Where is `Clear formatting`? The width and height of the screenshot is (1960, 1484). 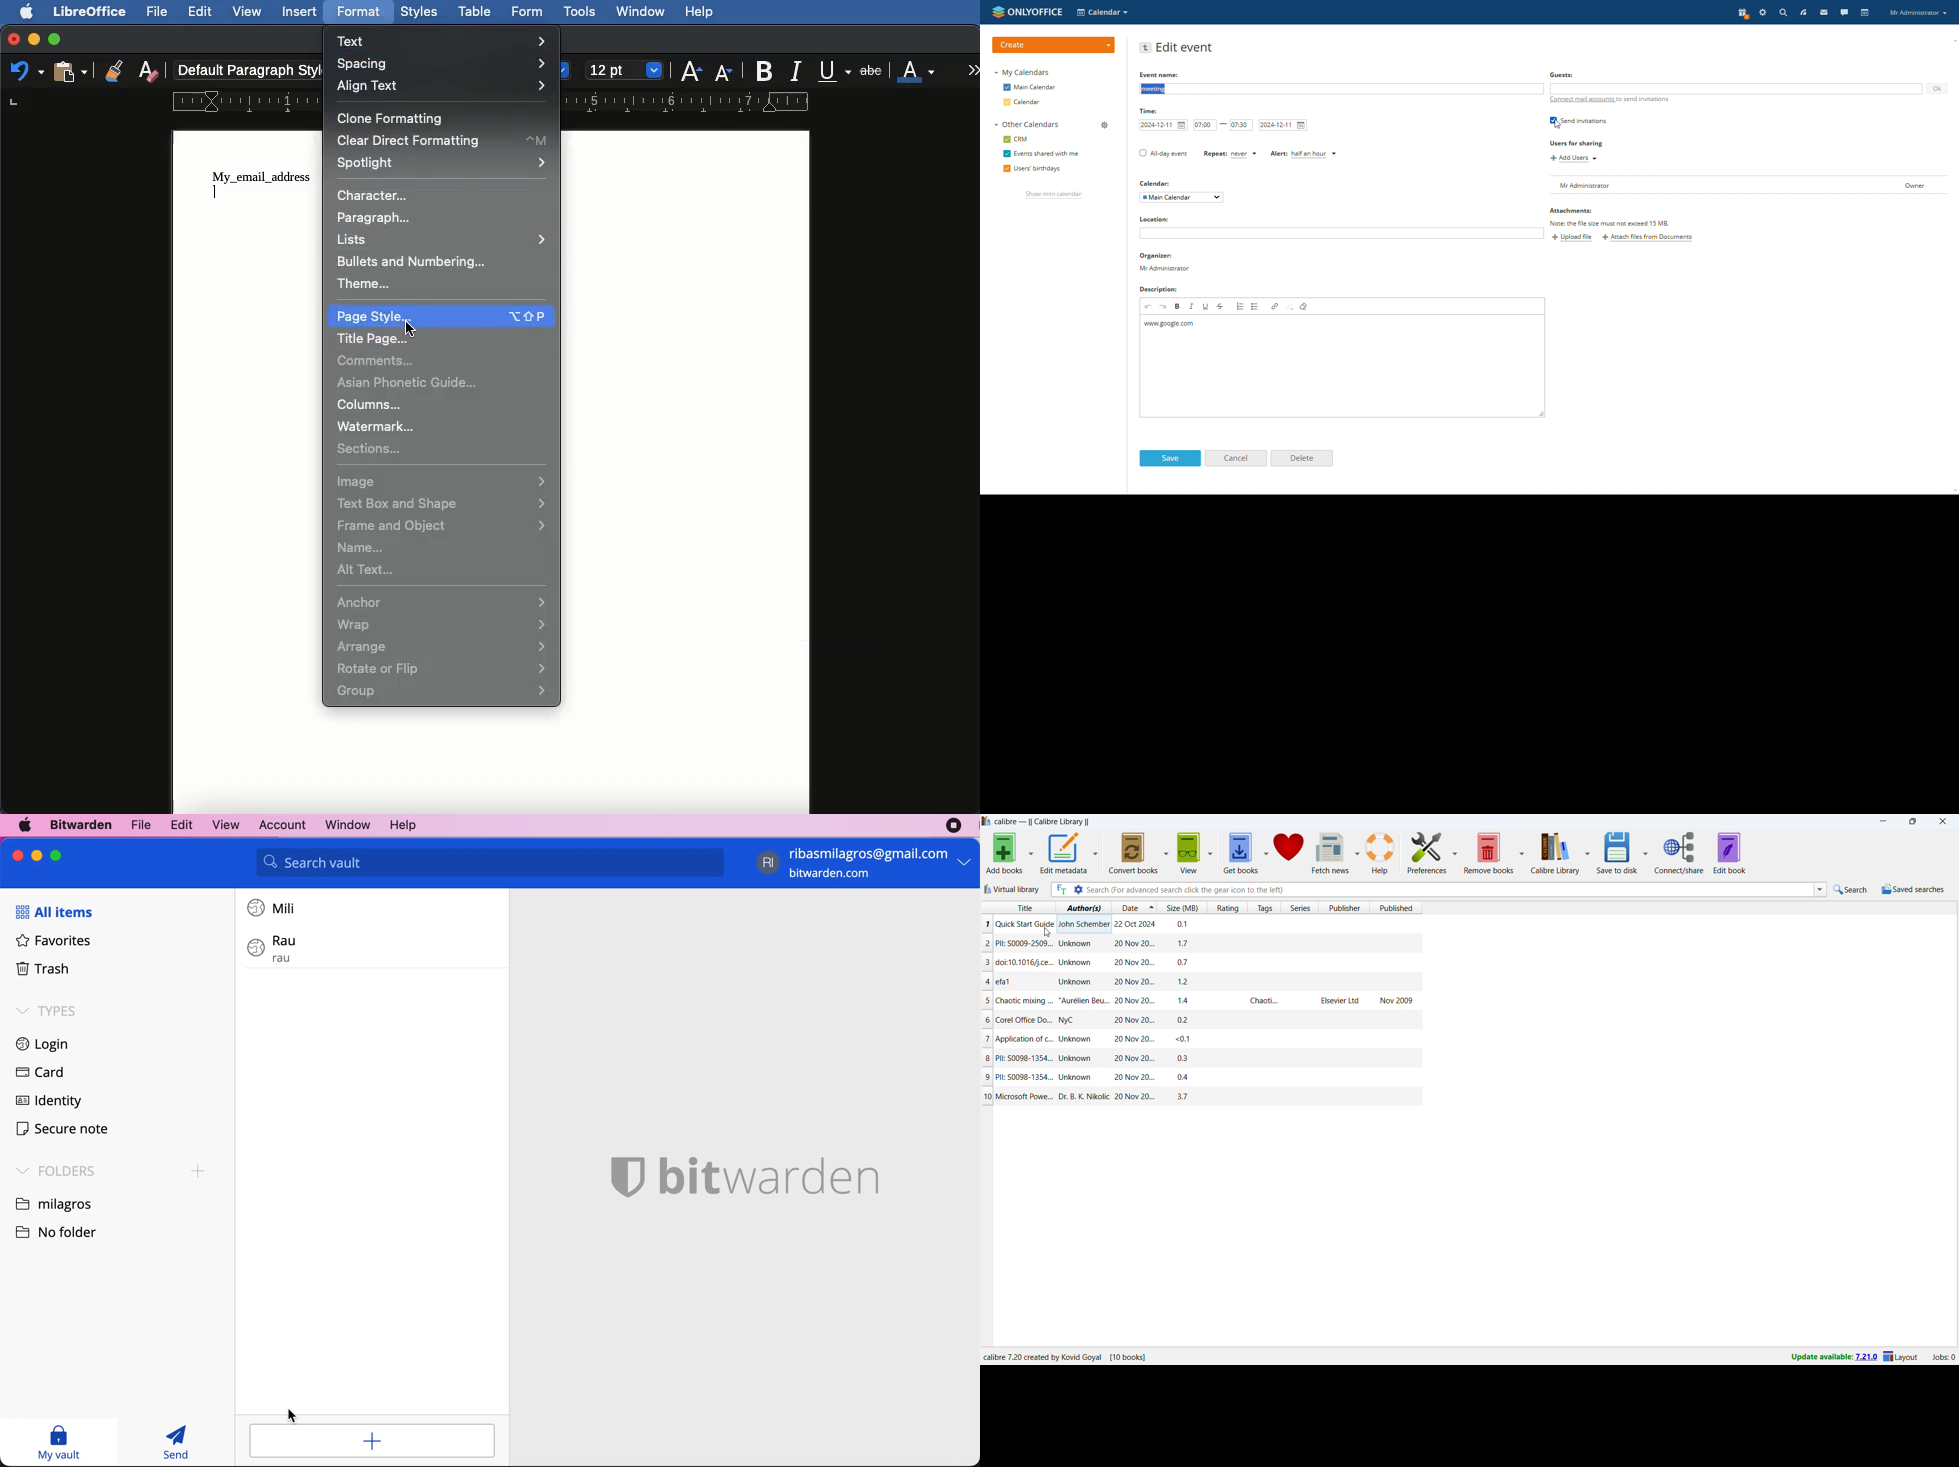 Clear formatting is located at coordinates (148, 69).